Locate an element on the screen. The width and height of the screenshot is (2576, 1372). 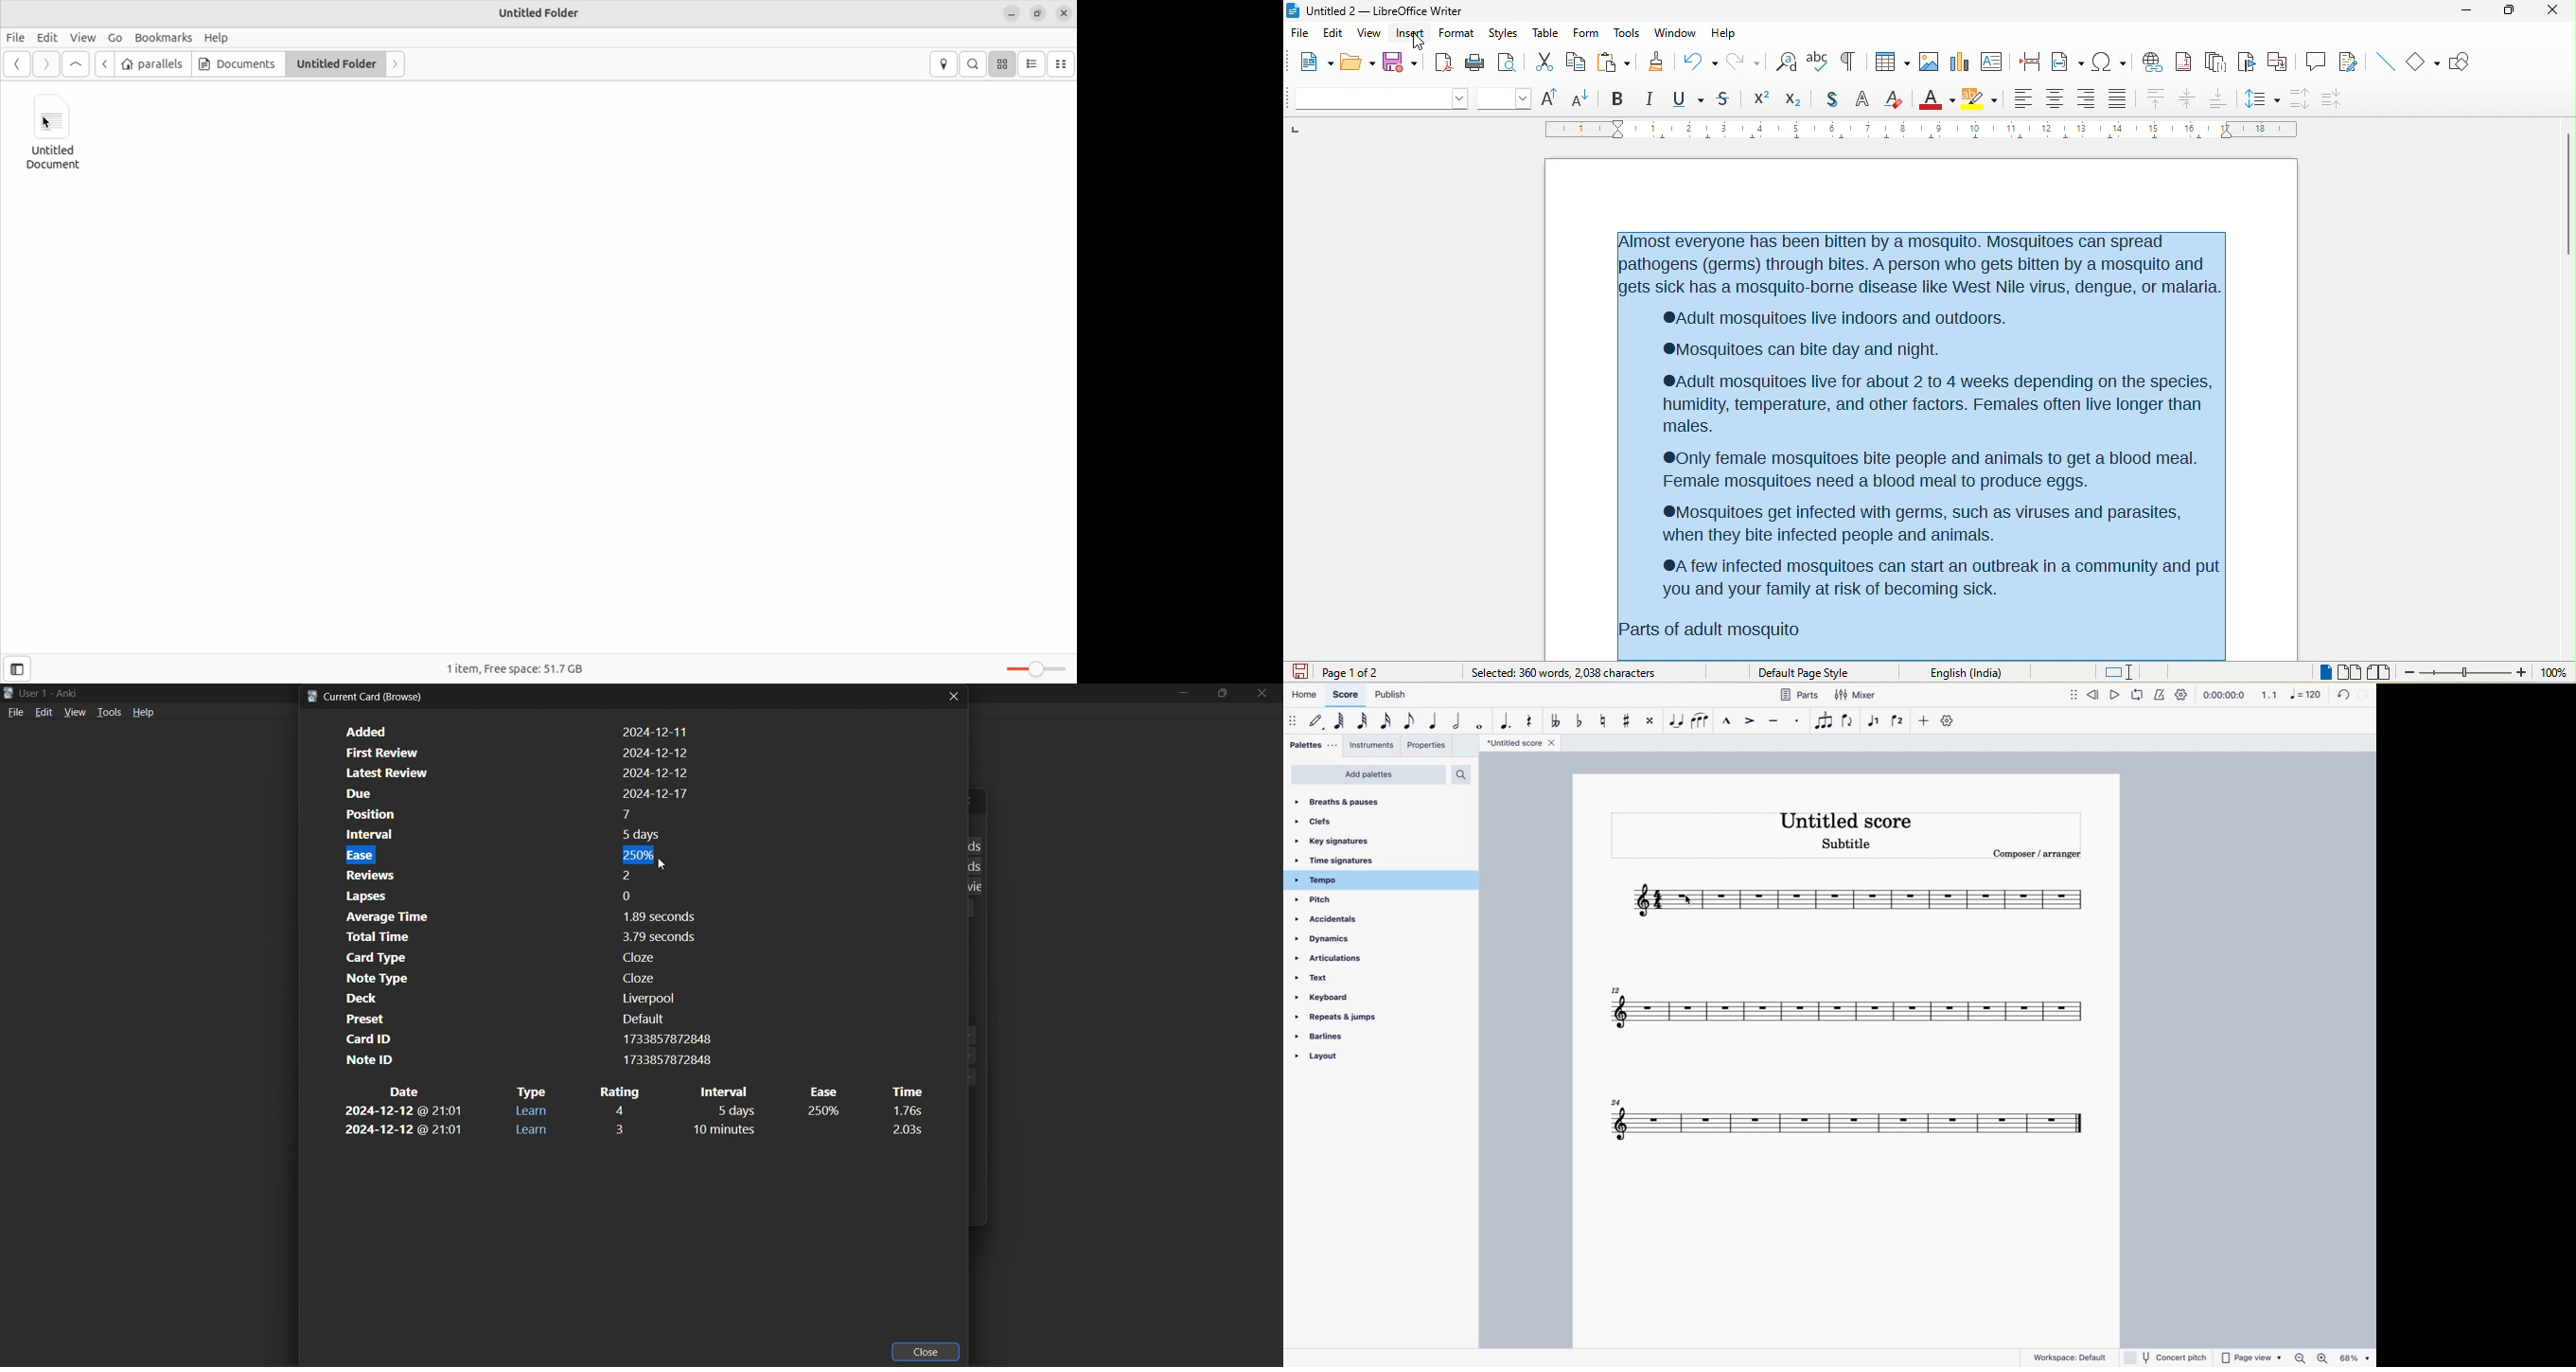
align right is located at coordinates (2086, 98).